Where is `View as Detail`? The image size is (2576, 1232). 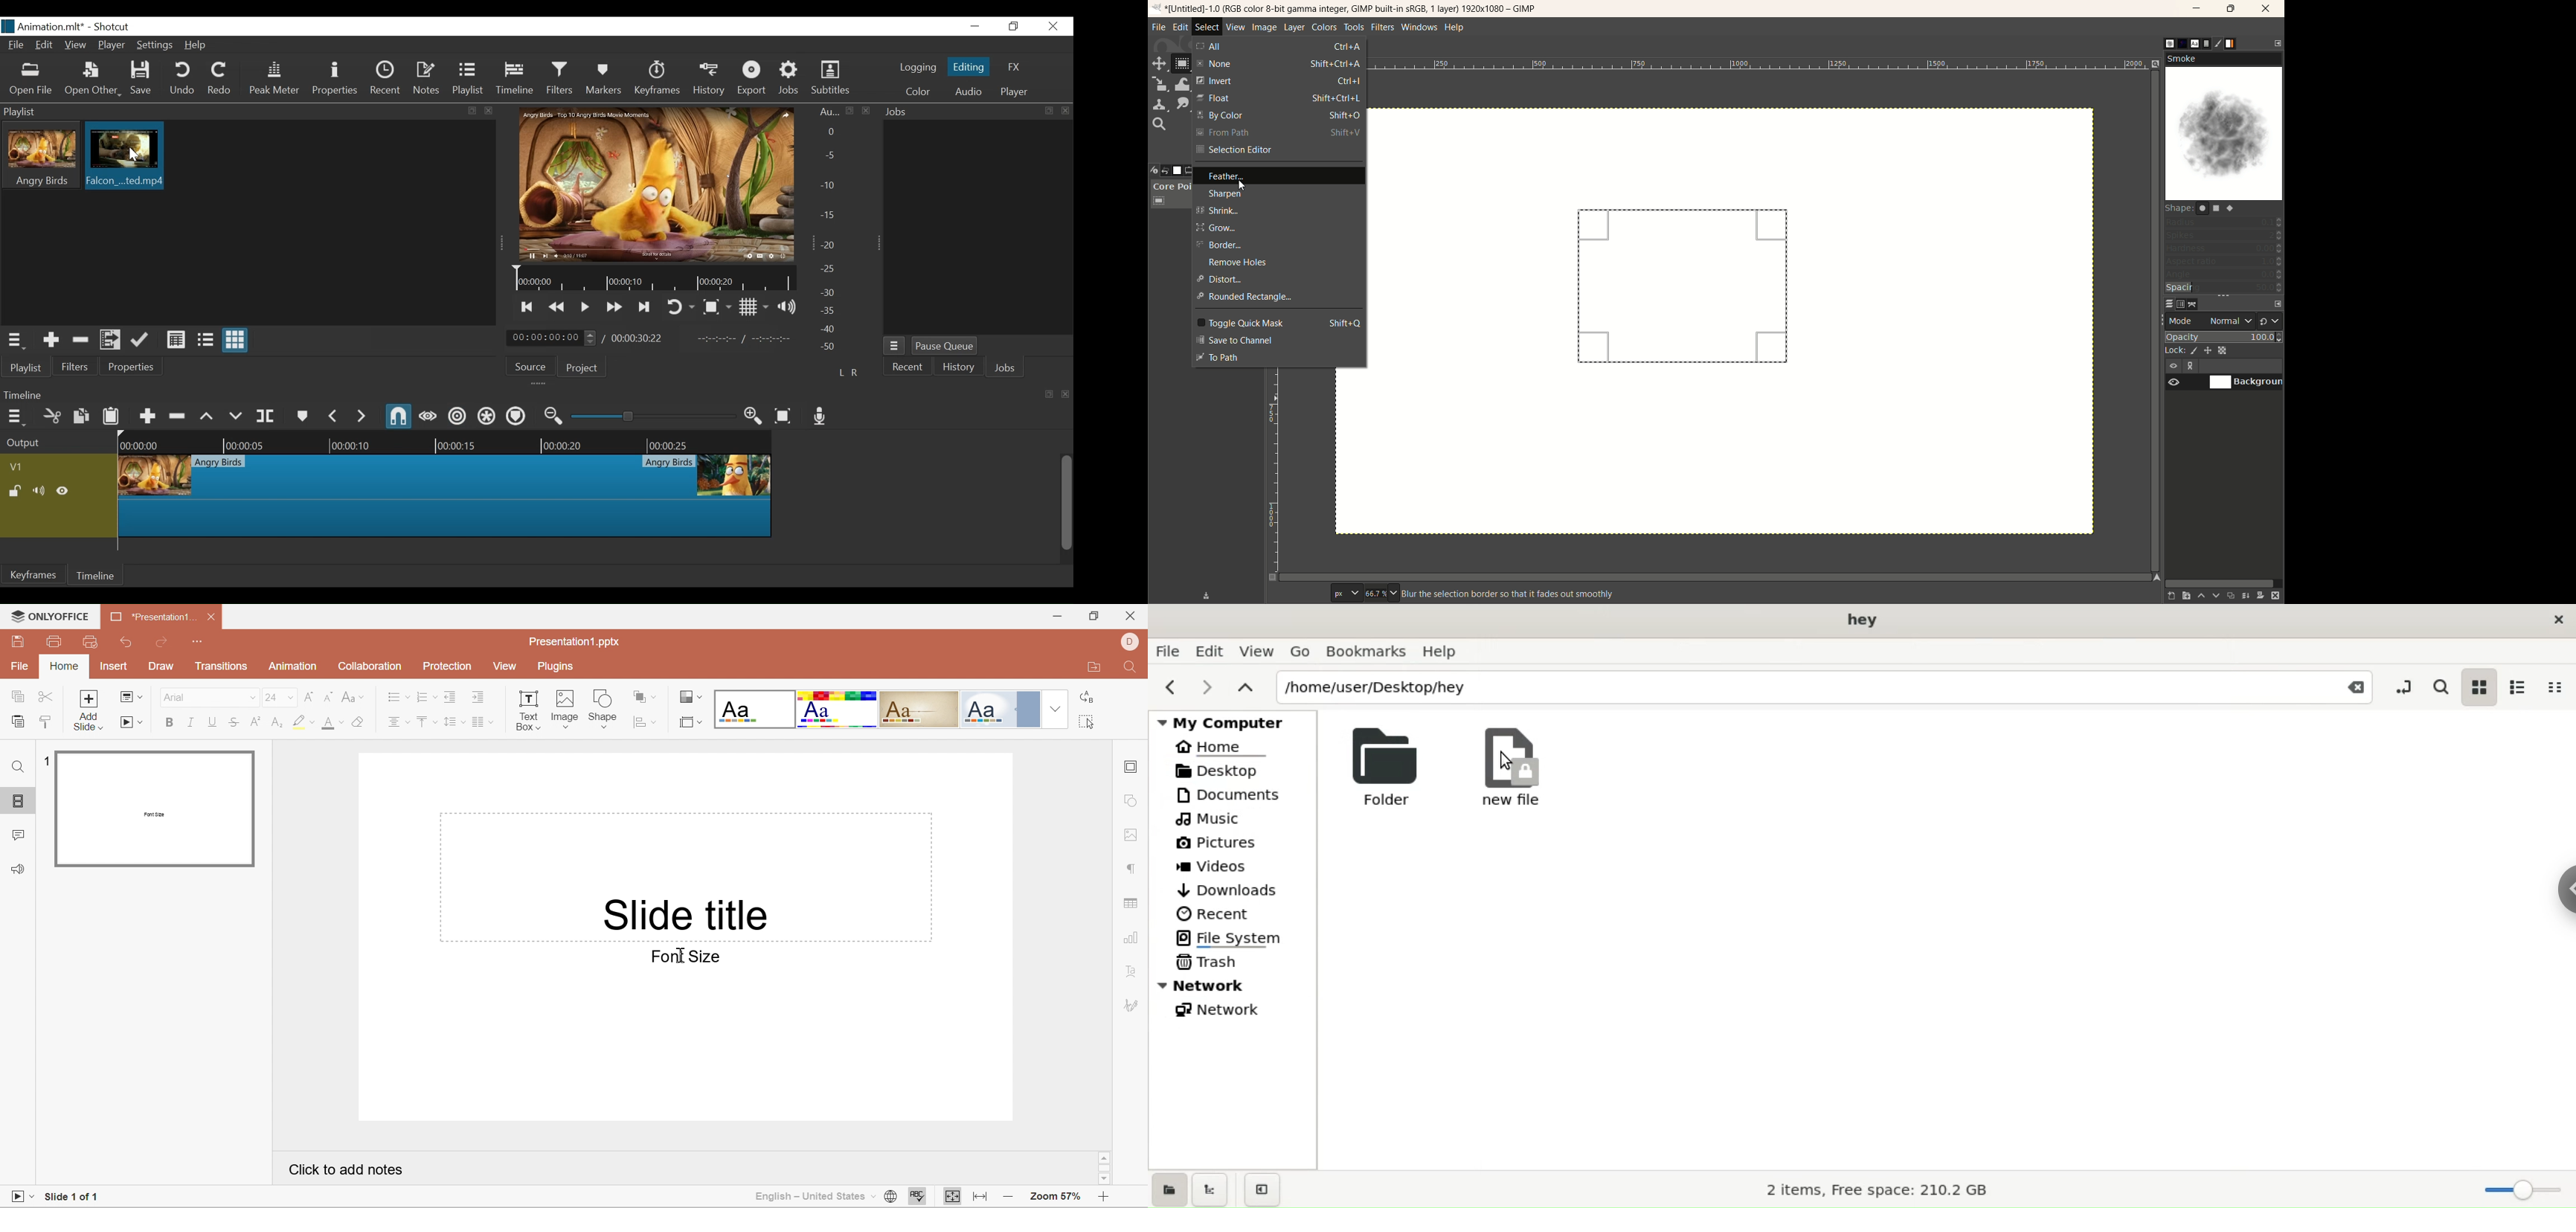 View as Detail is located at coordinates (176, 341).